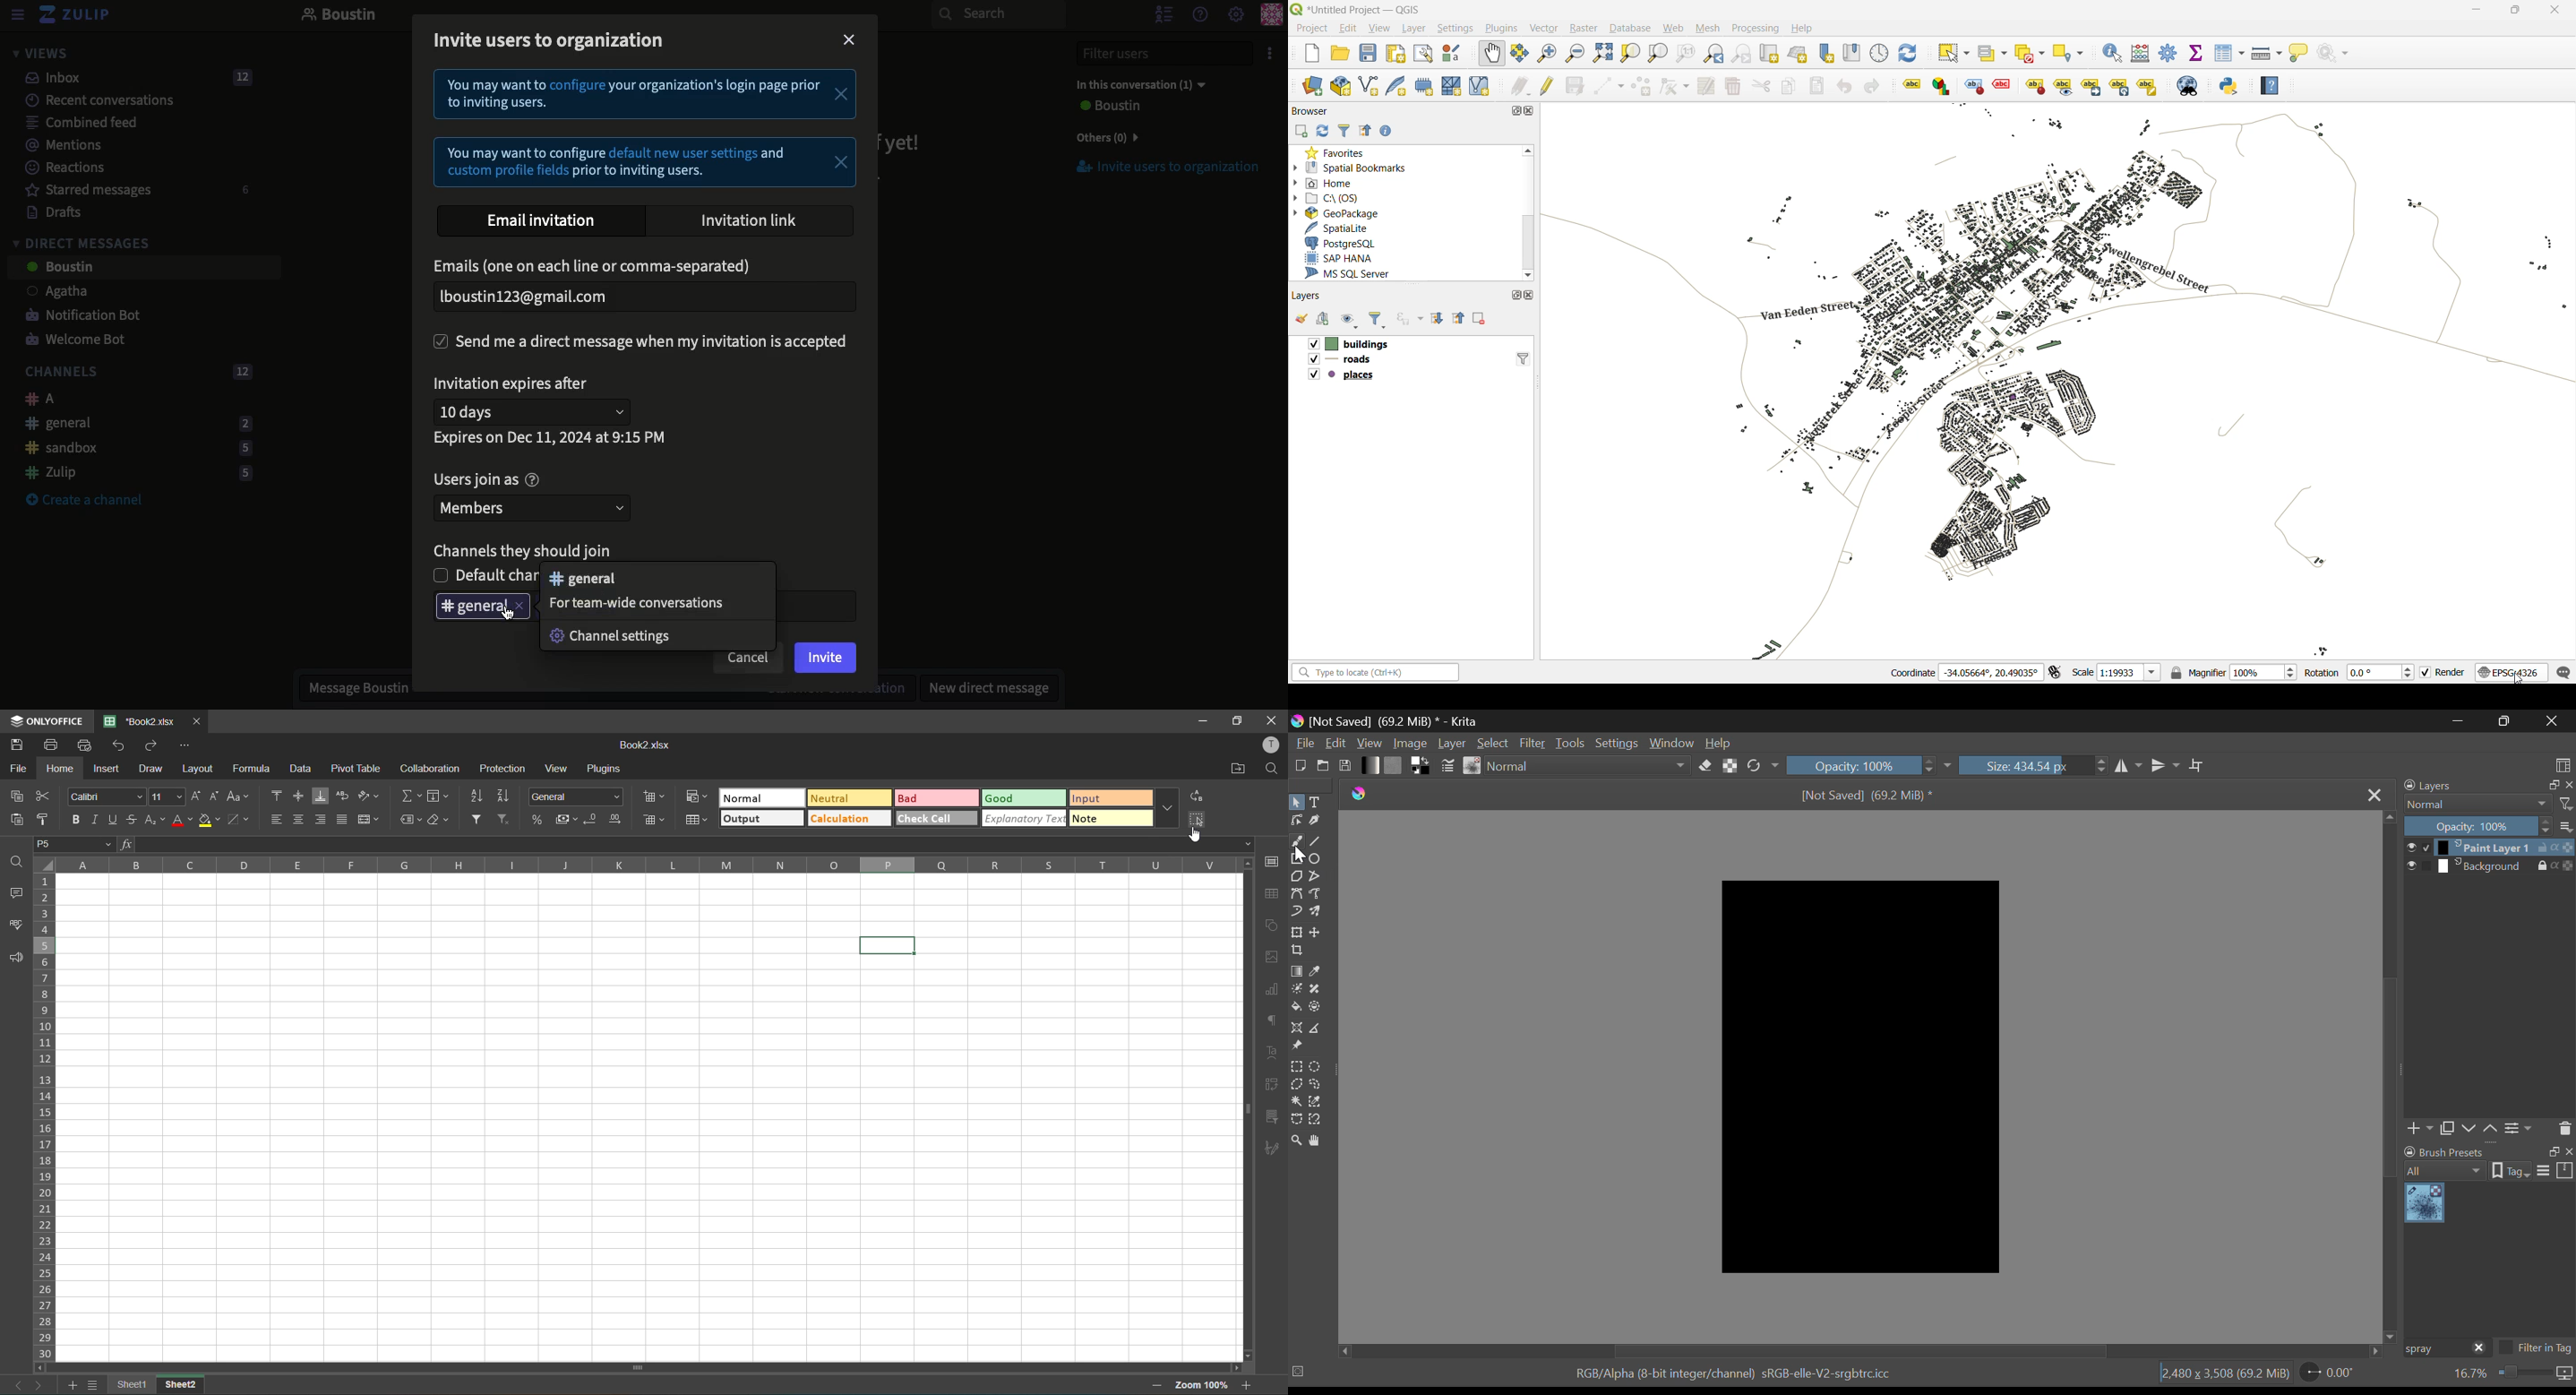 This screenshot has height=1400, width=2576. I want to click on print, so click(55, 747).